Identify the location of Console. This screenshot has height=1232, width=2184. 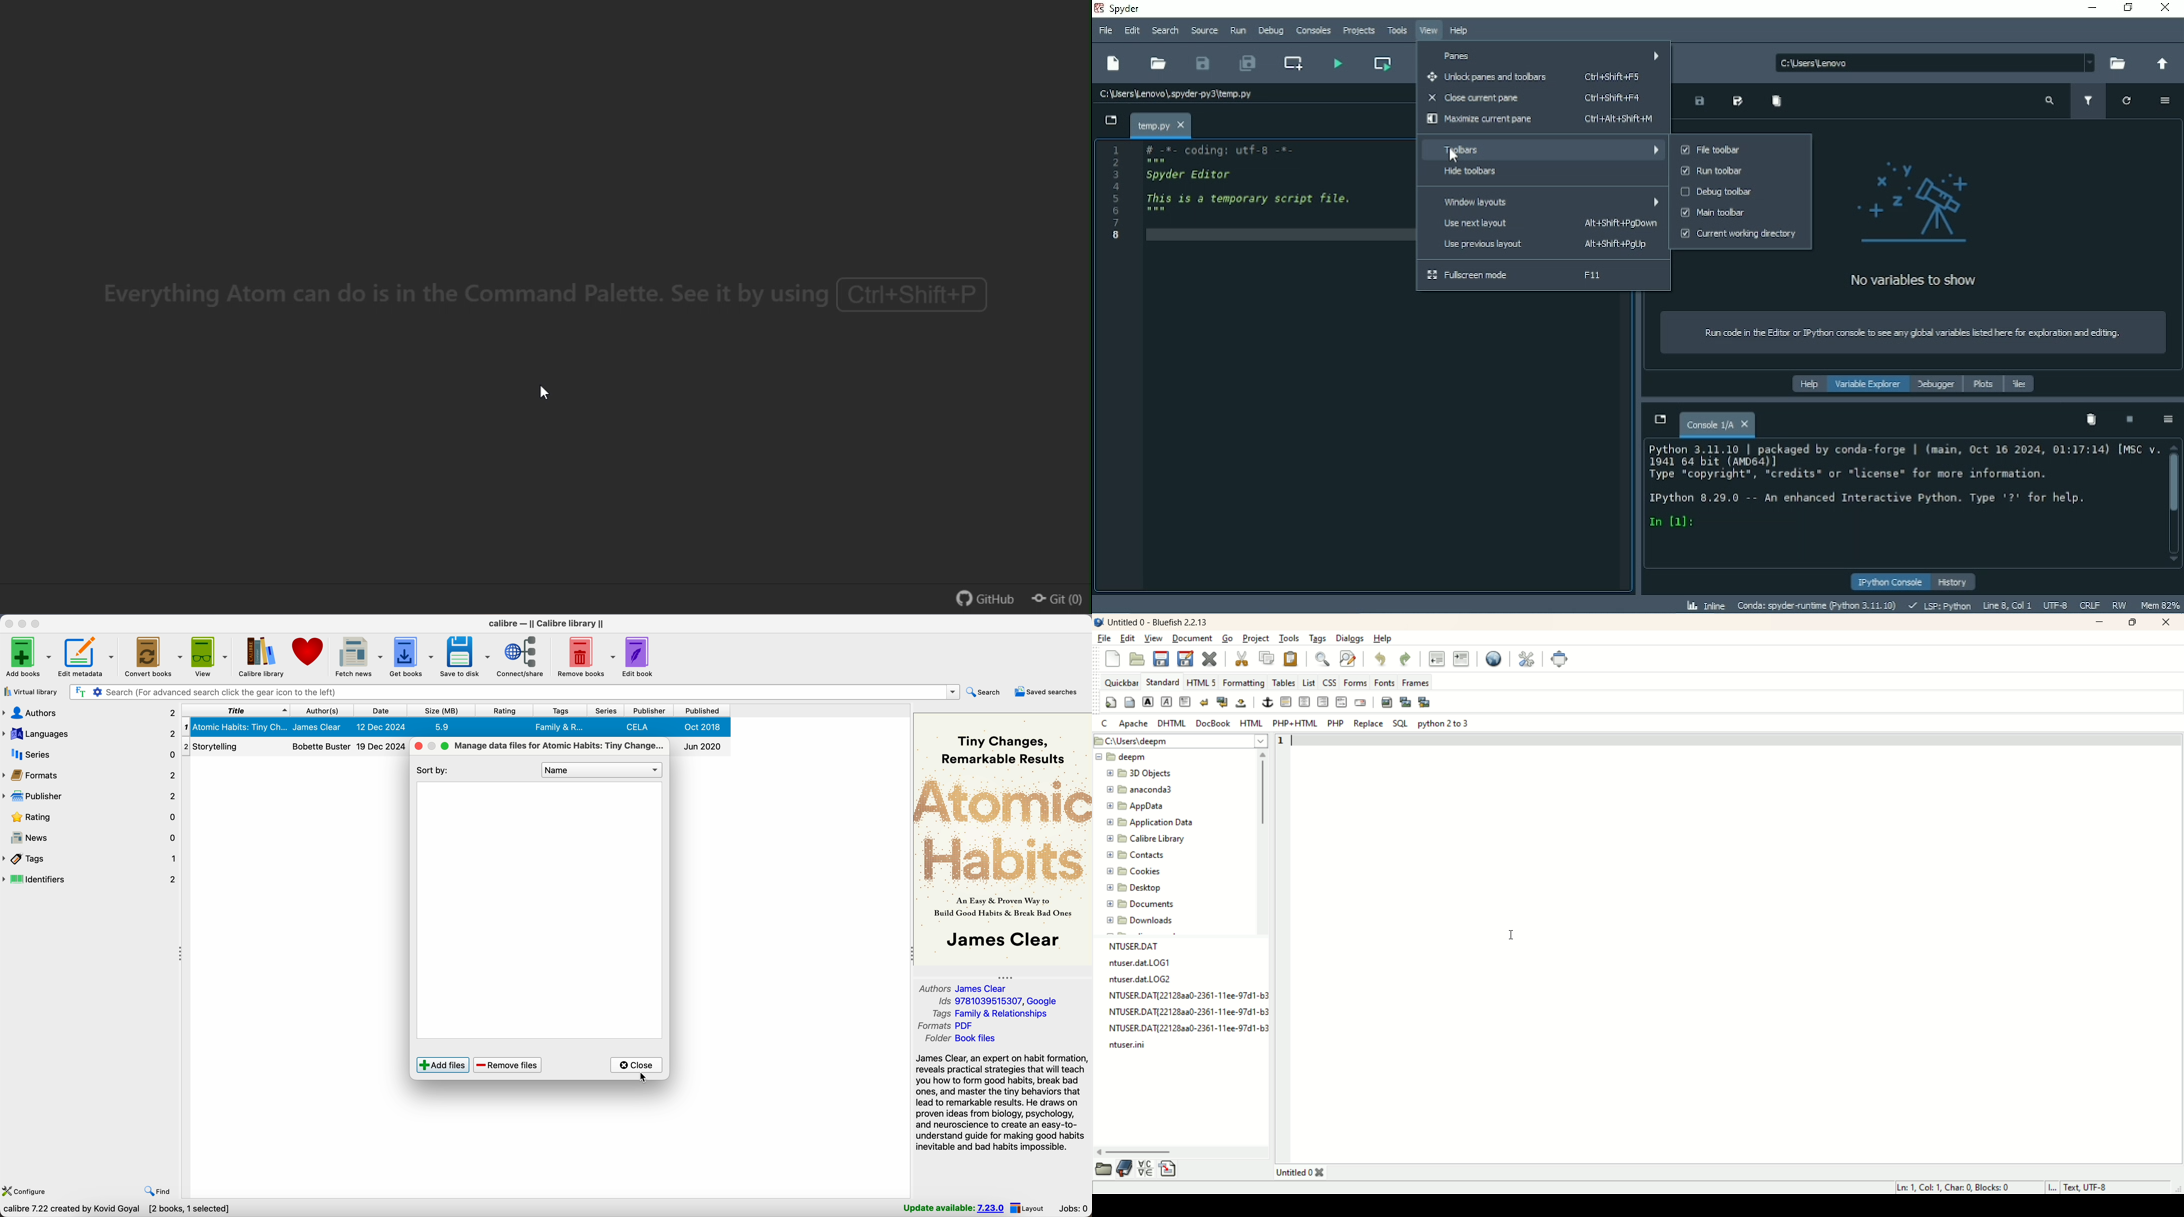
(1717, 422).